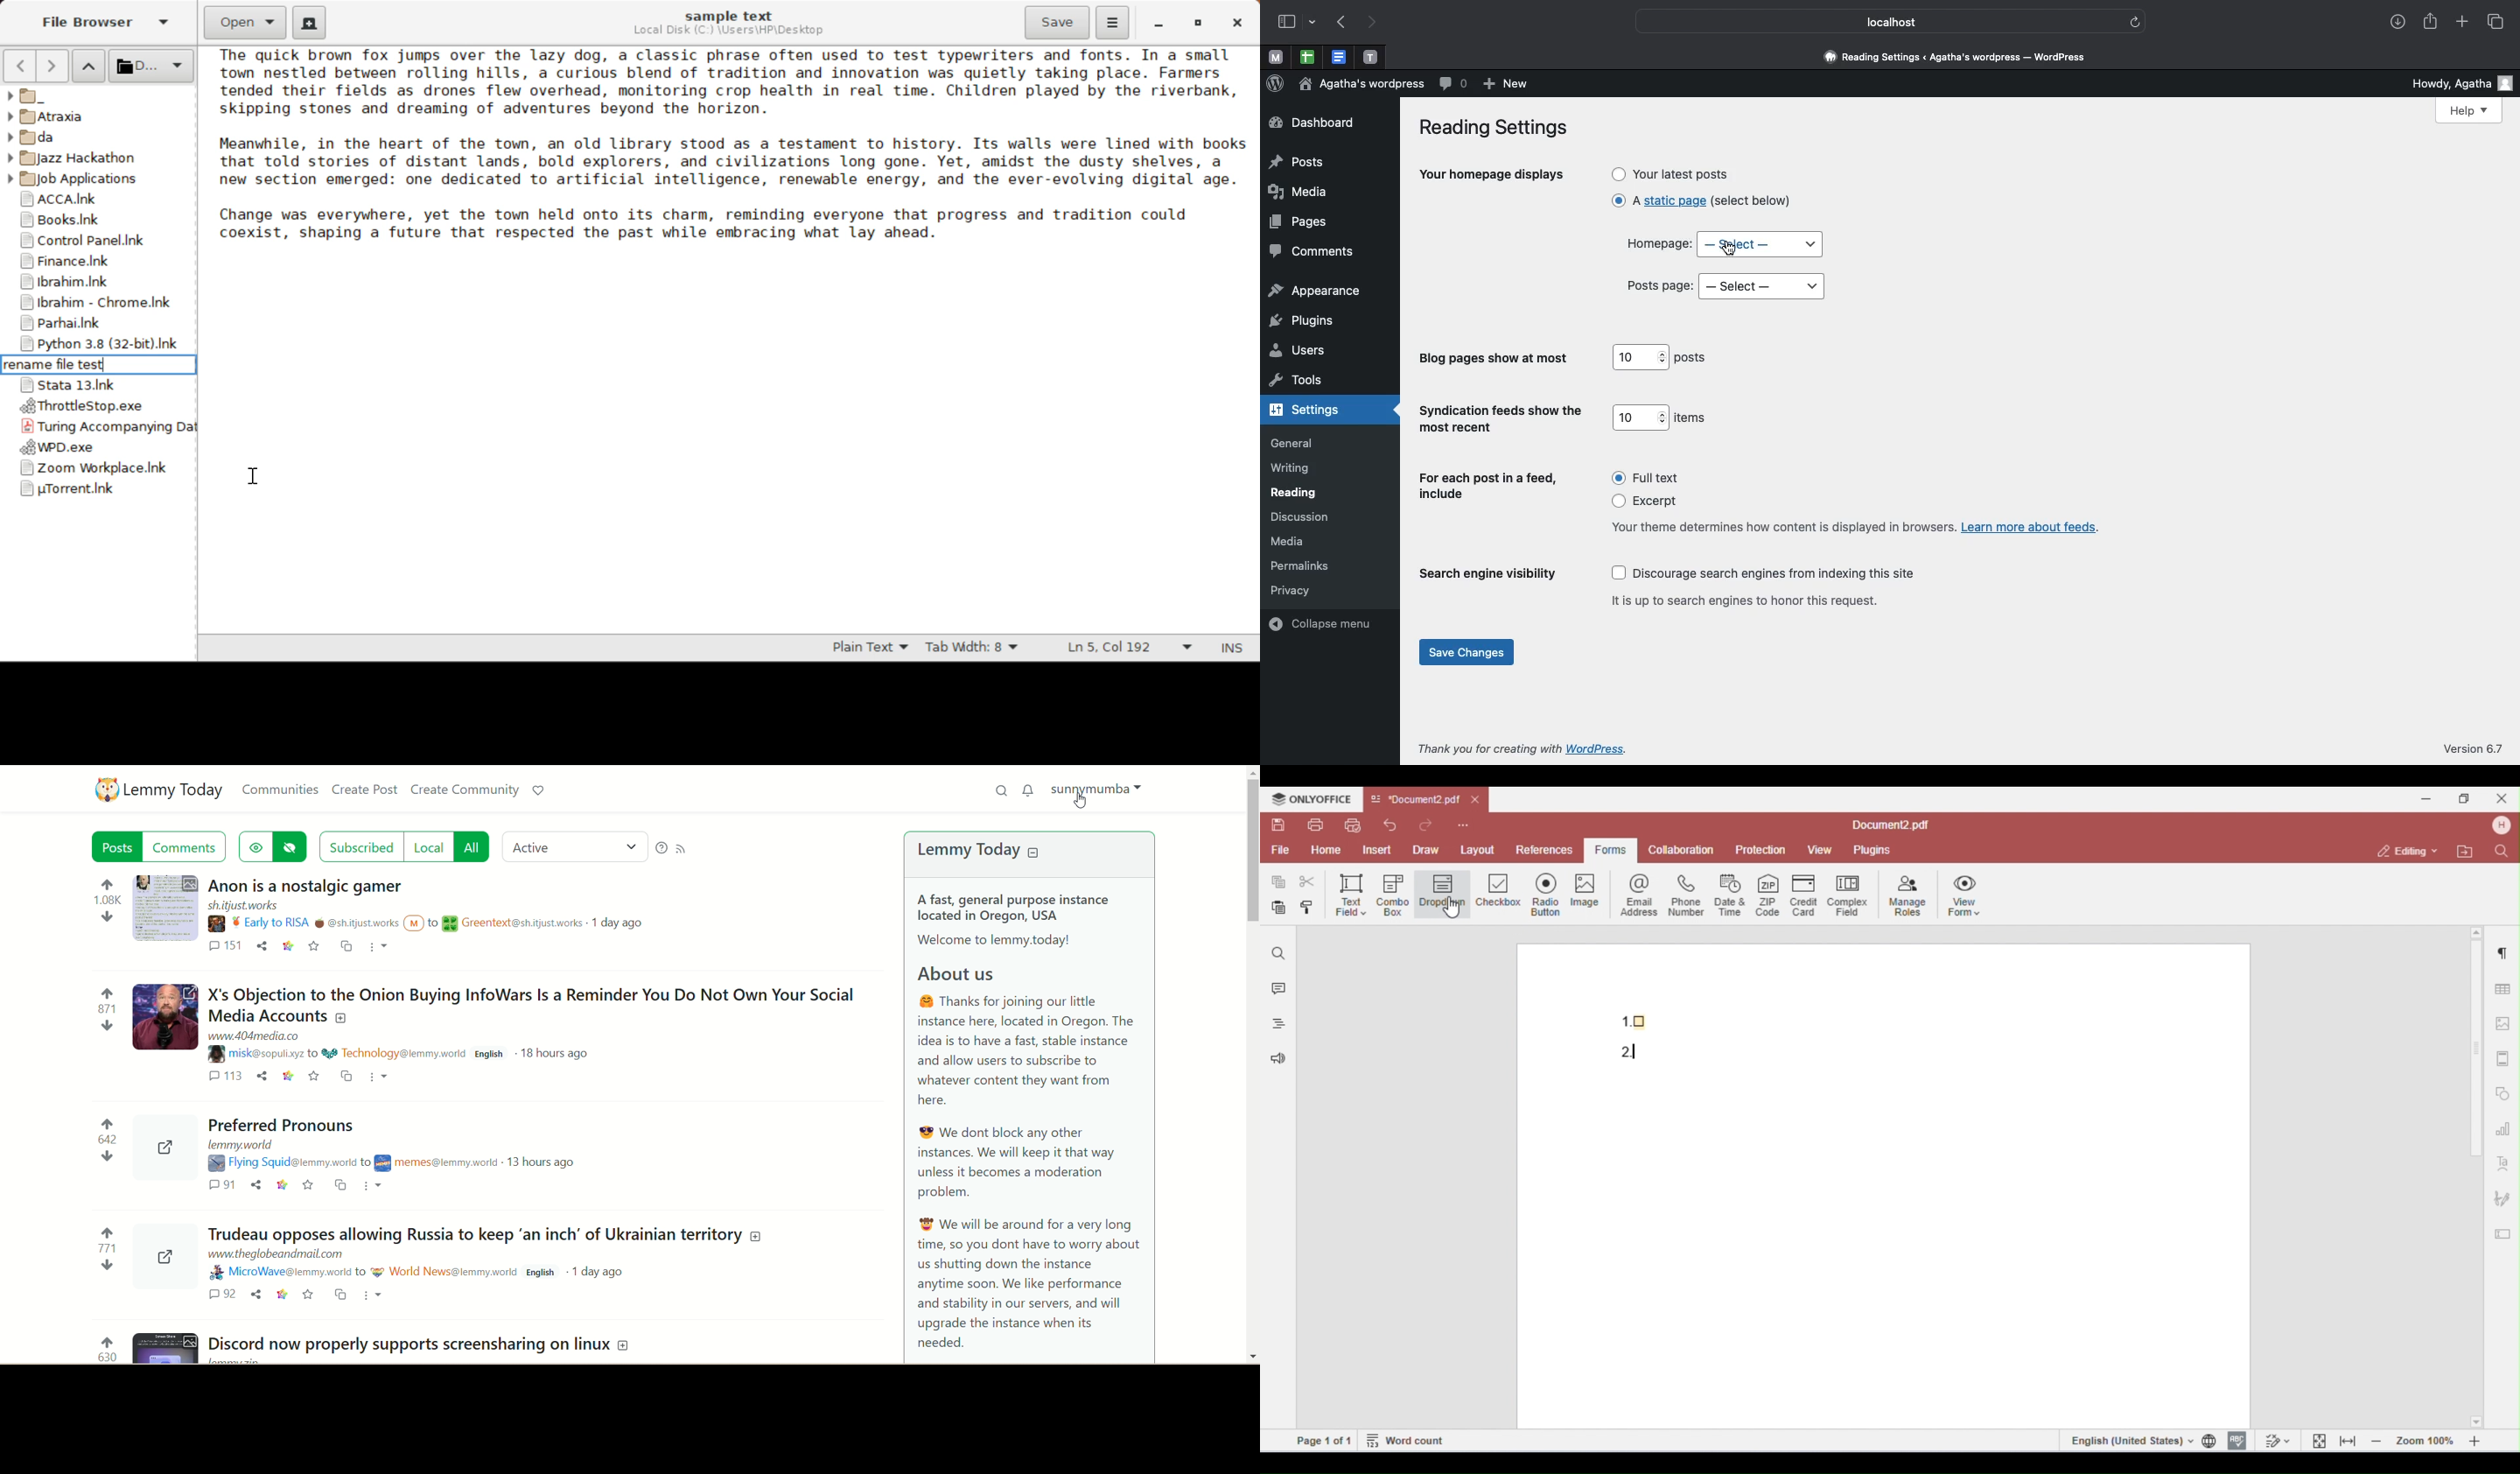 This screenshot has width=2520, height=1484. What do you see at coordinates (94, 407) in the screenshot?
I see `ThrottleStop Application` at bounding box center [94, 407].